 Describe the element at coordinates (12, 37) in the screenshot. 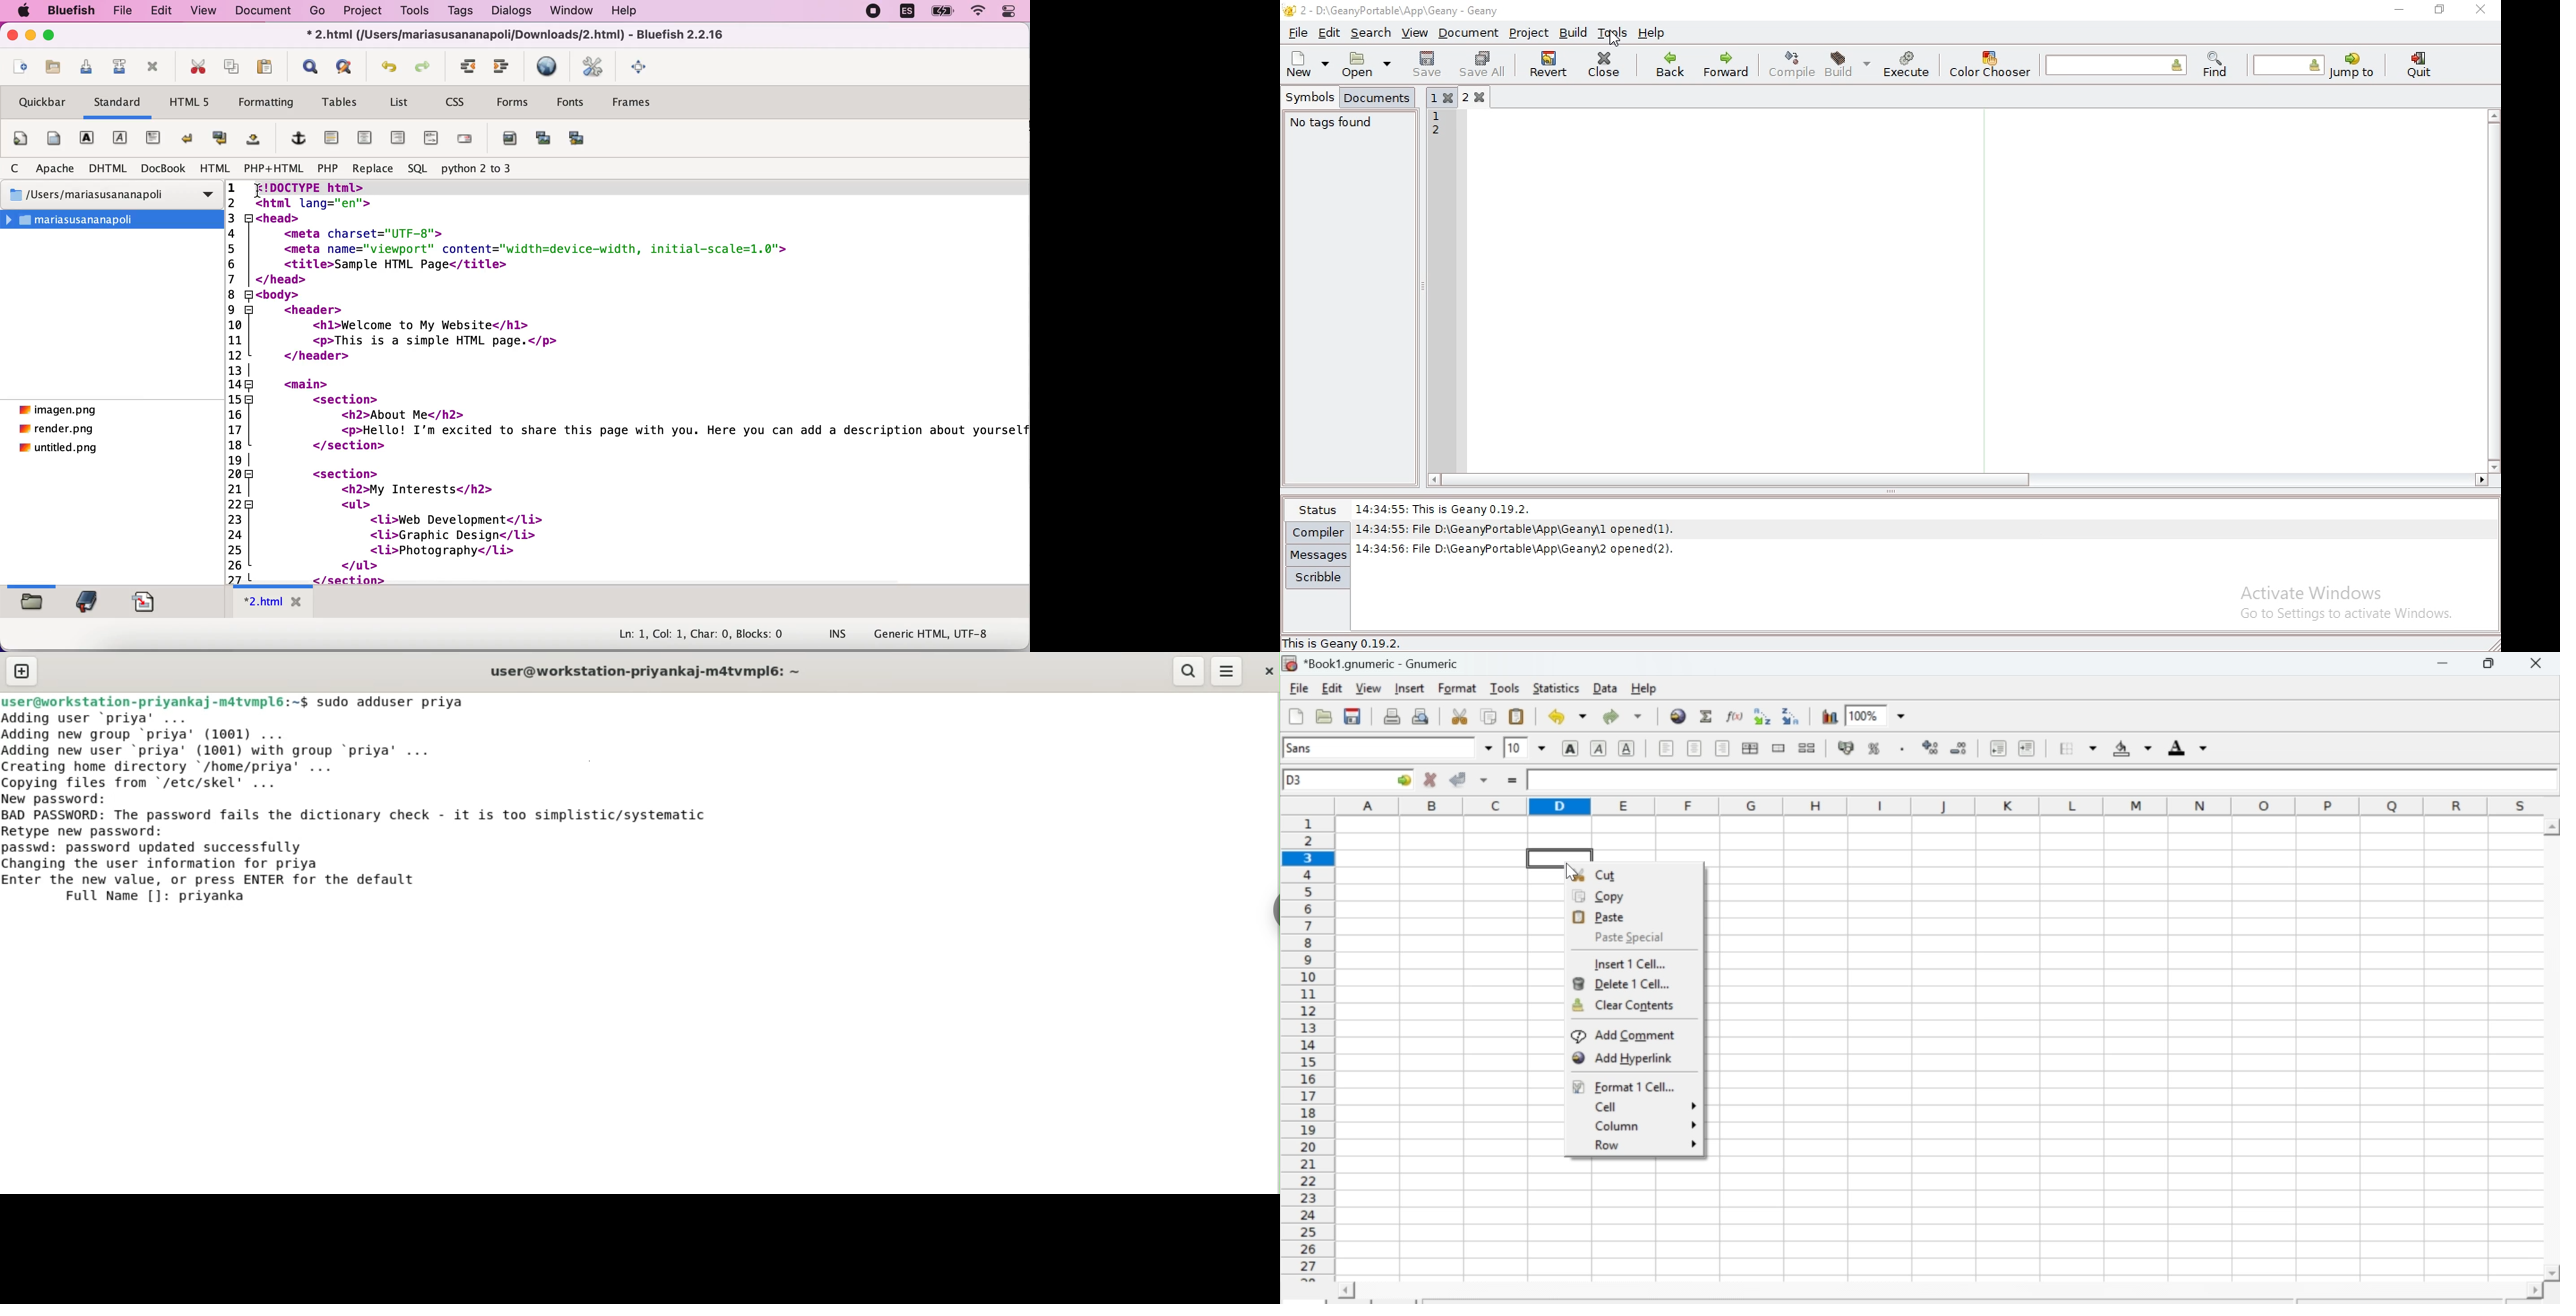

I see `close` at that location.